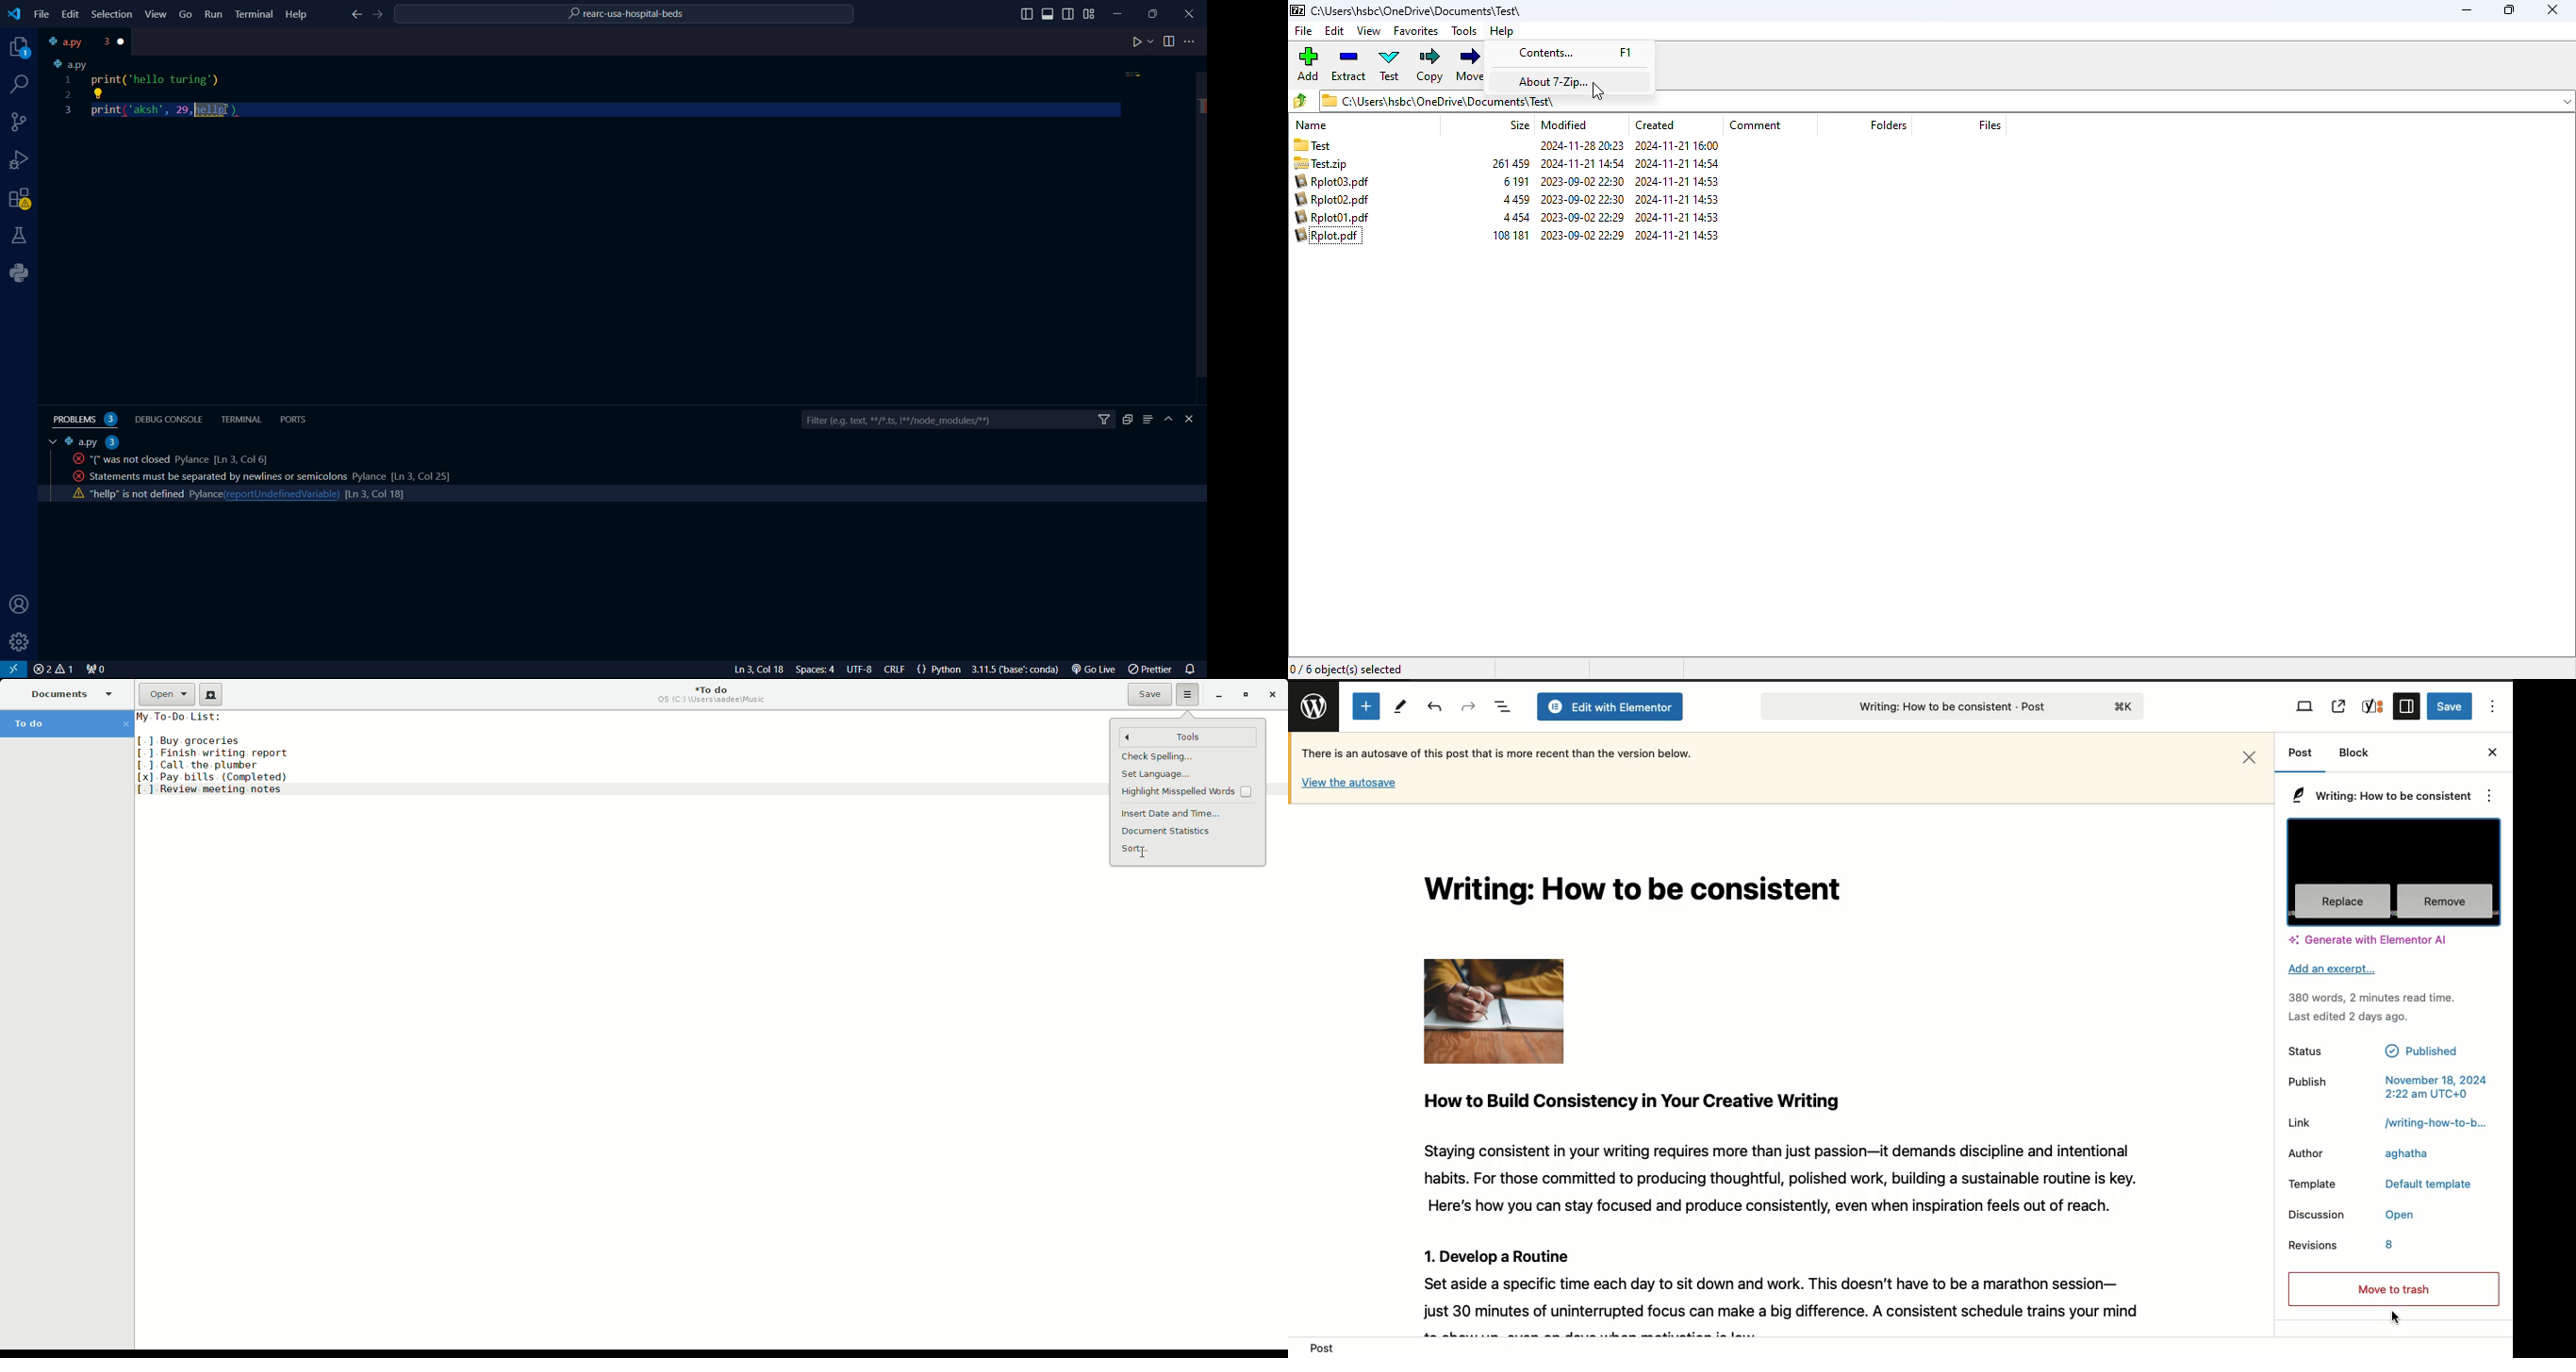  What do you see at coordinates (1313, 125) in the screenshot?
I see `name` at bounding box center [1313, 125].